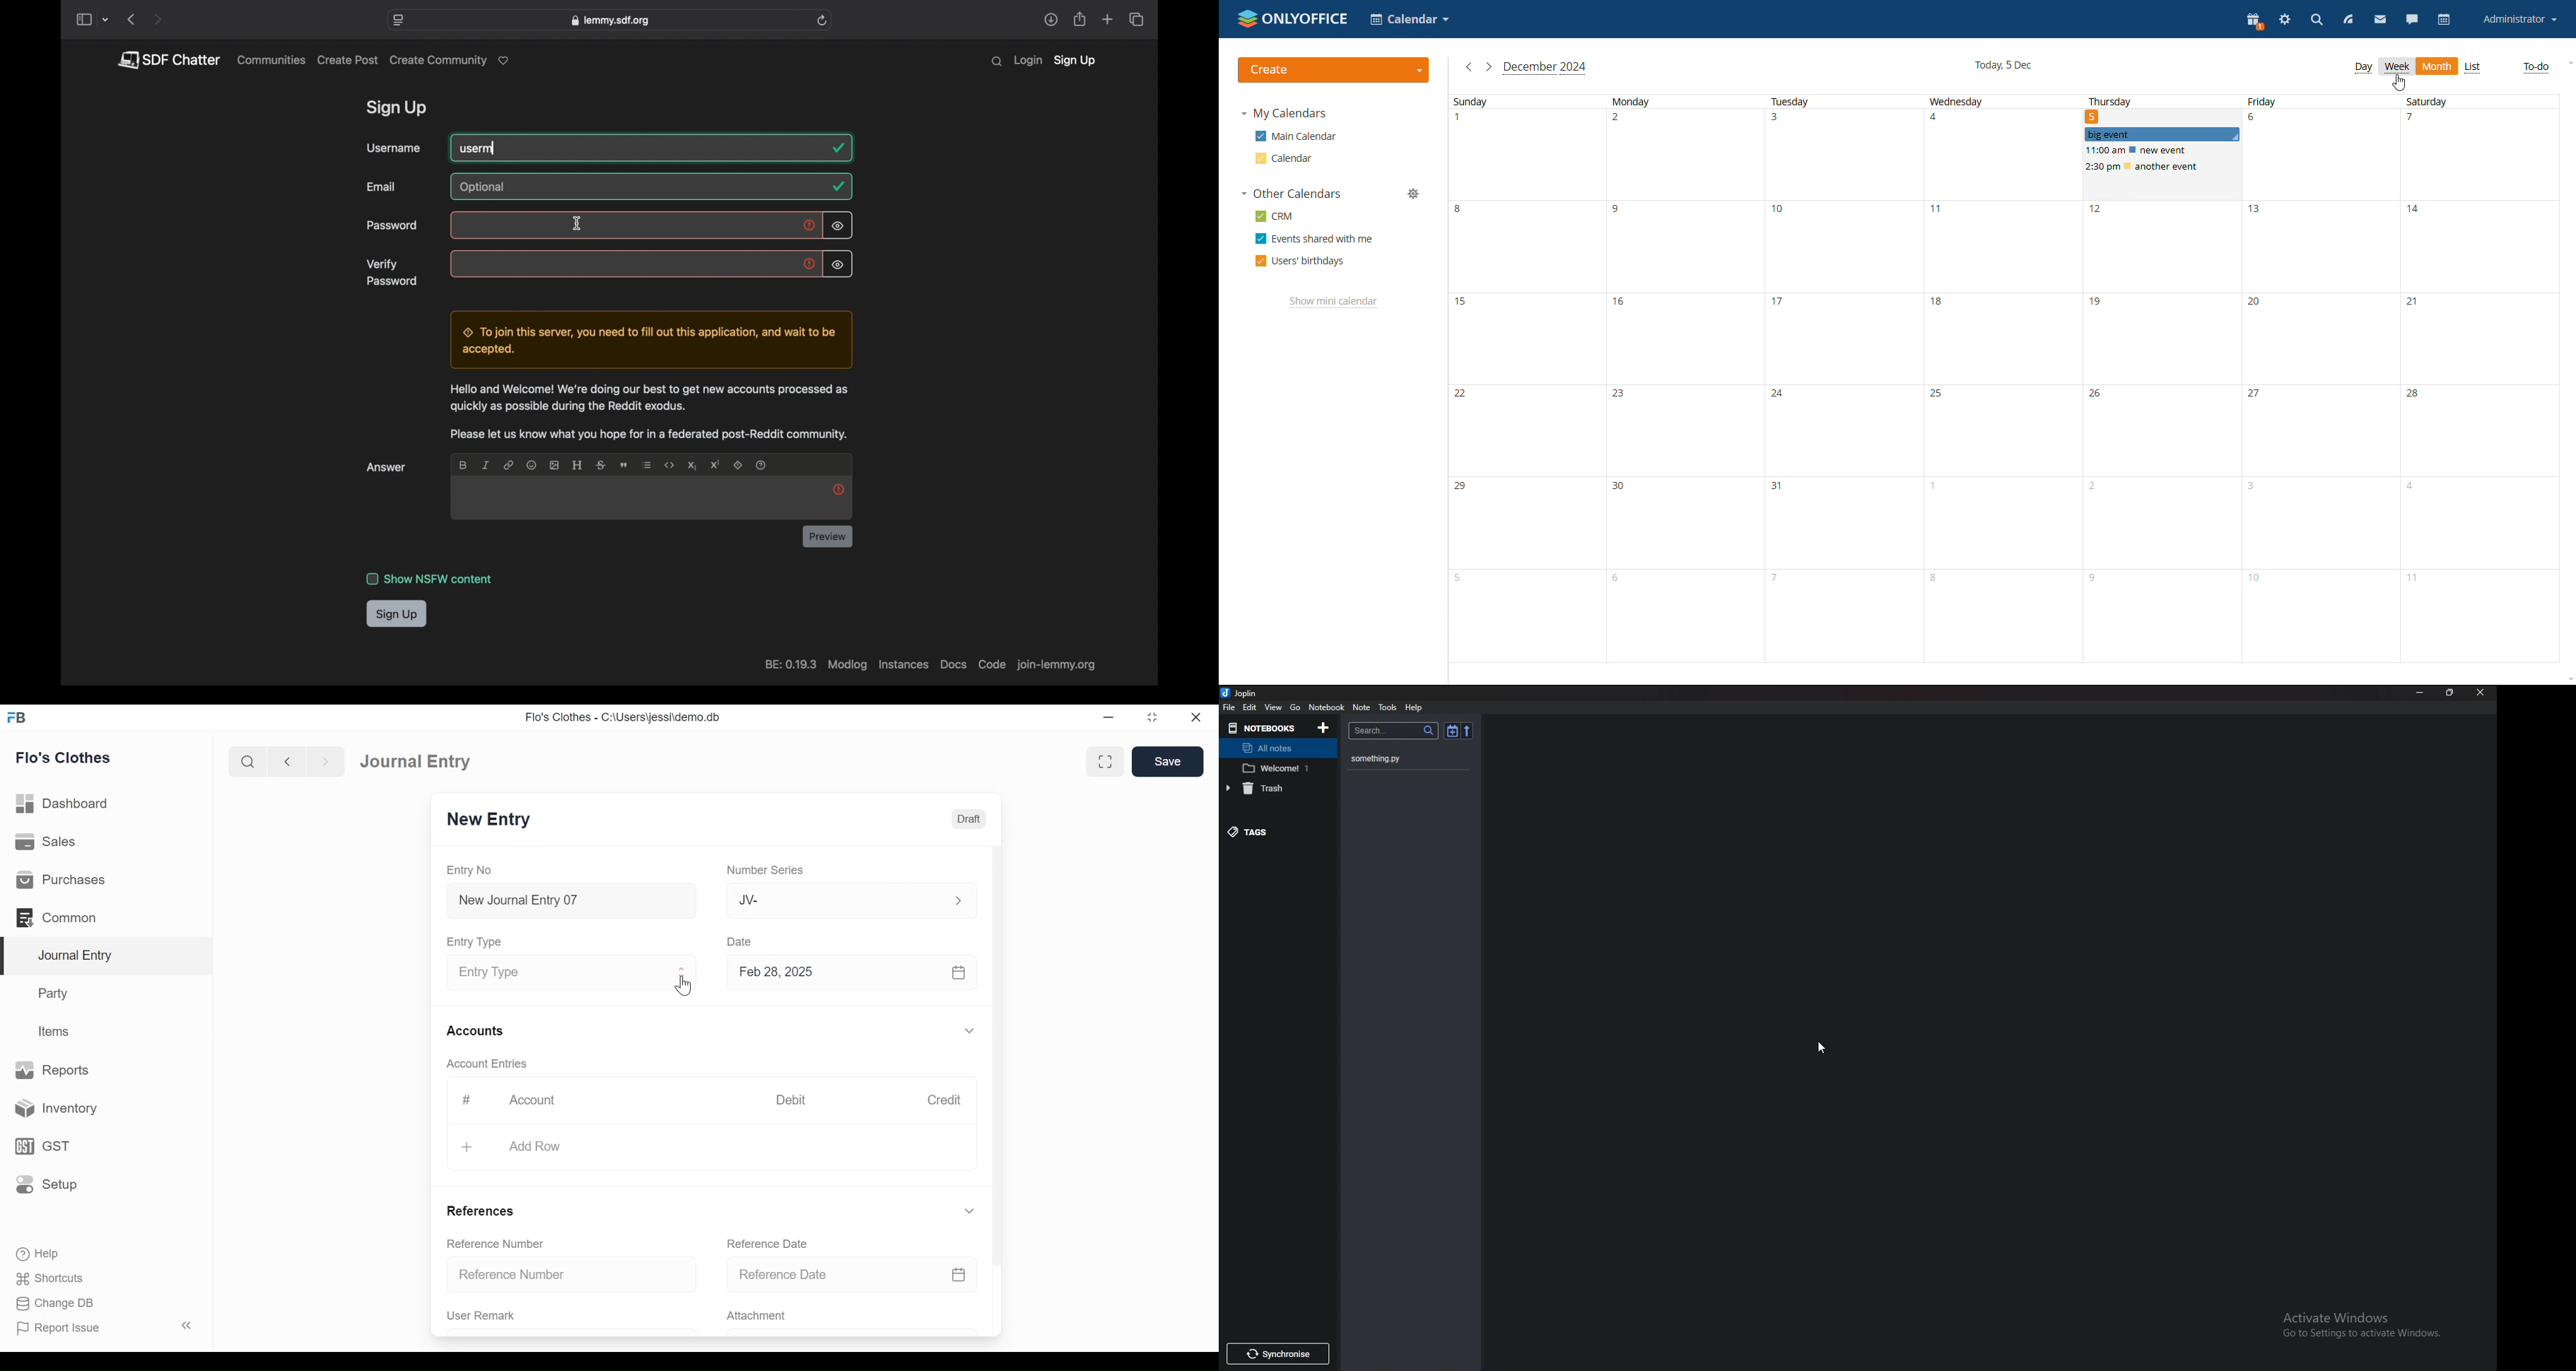 The height and width of the screenshot is (1372, 2576). I want to click on Sales, so click(48, 841).